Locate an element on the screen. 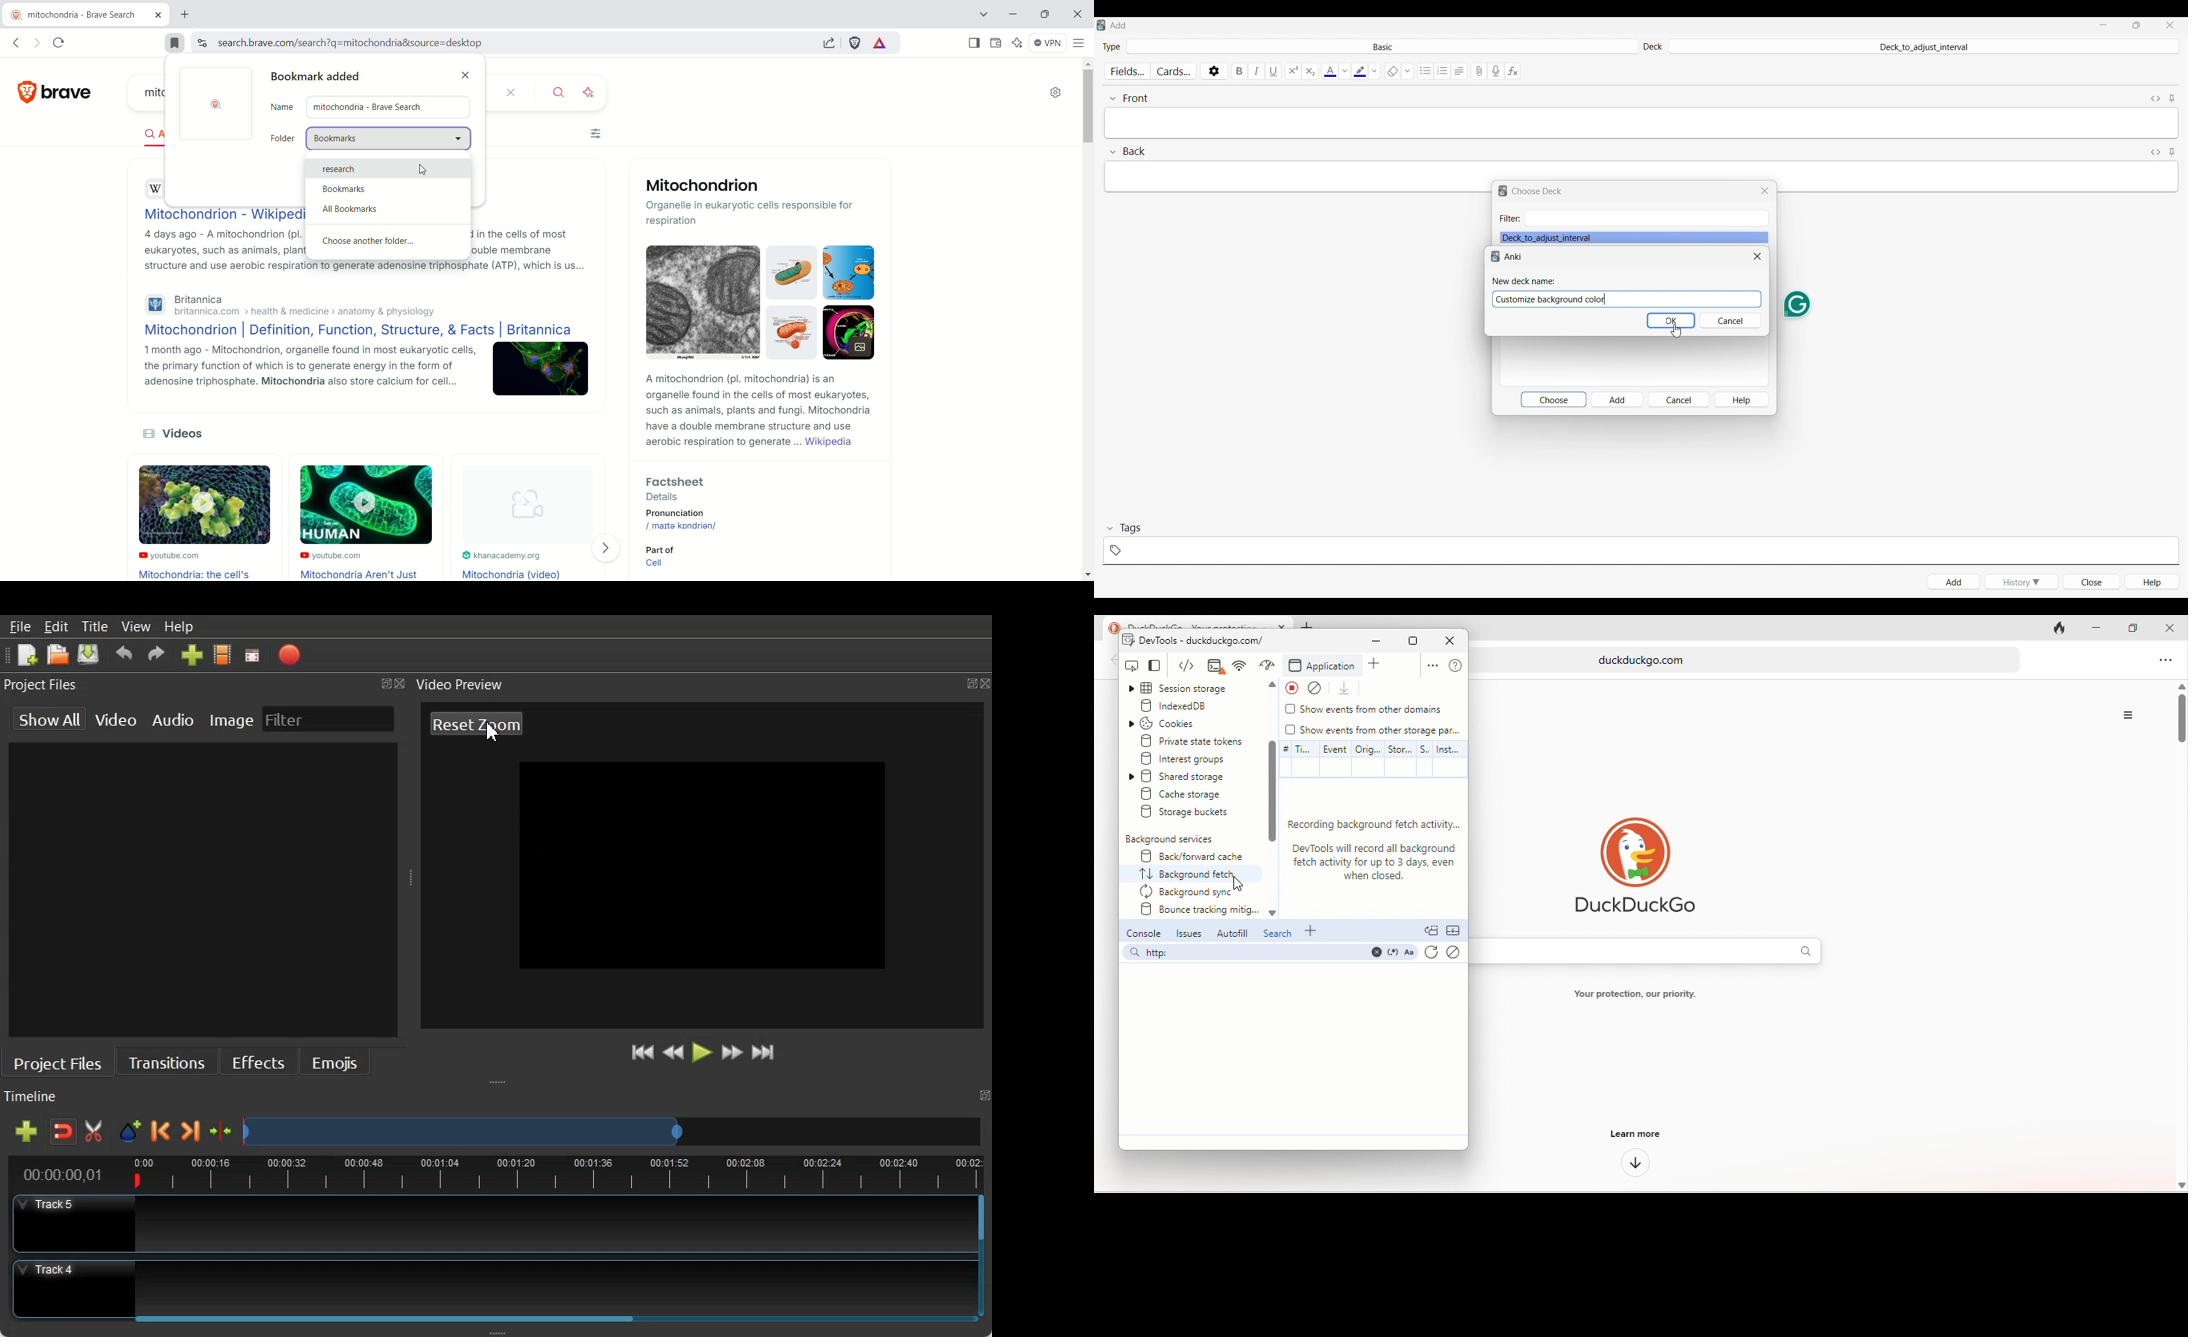 The height and width of the screenshot is (1344, 2212). Minimize is located at coordinates (2103, 25).